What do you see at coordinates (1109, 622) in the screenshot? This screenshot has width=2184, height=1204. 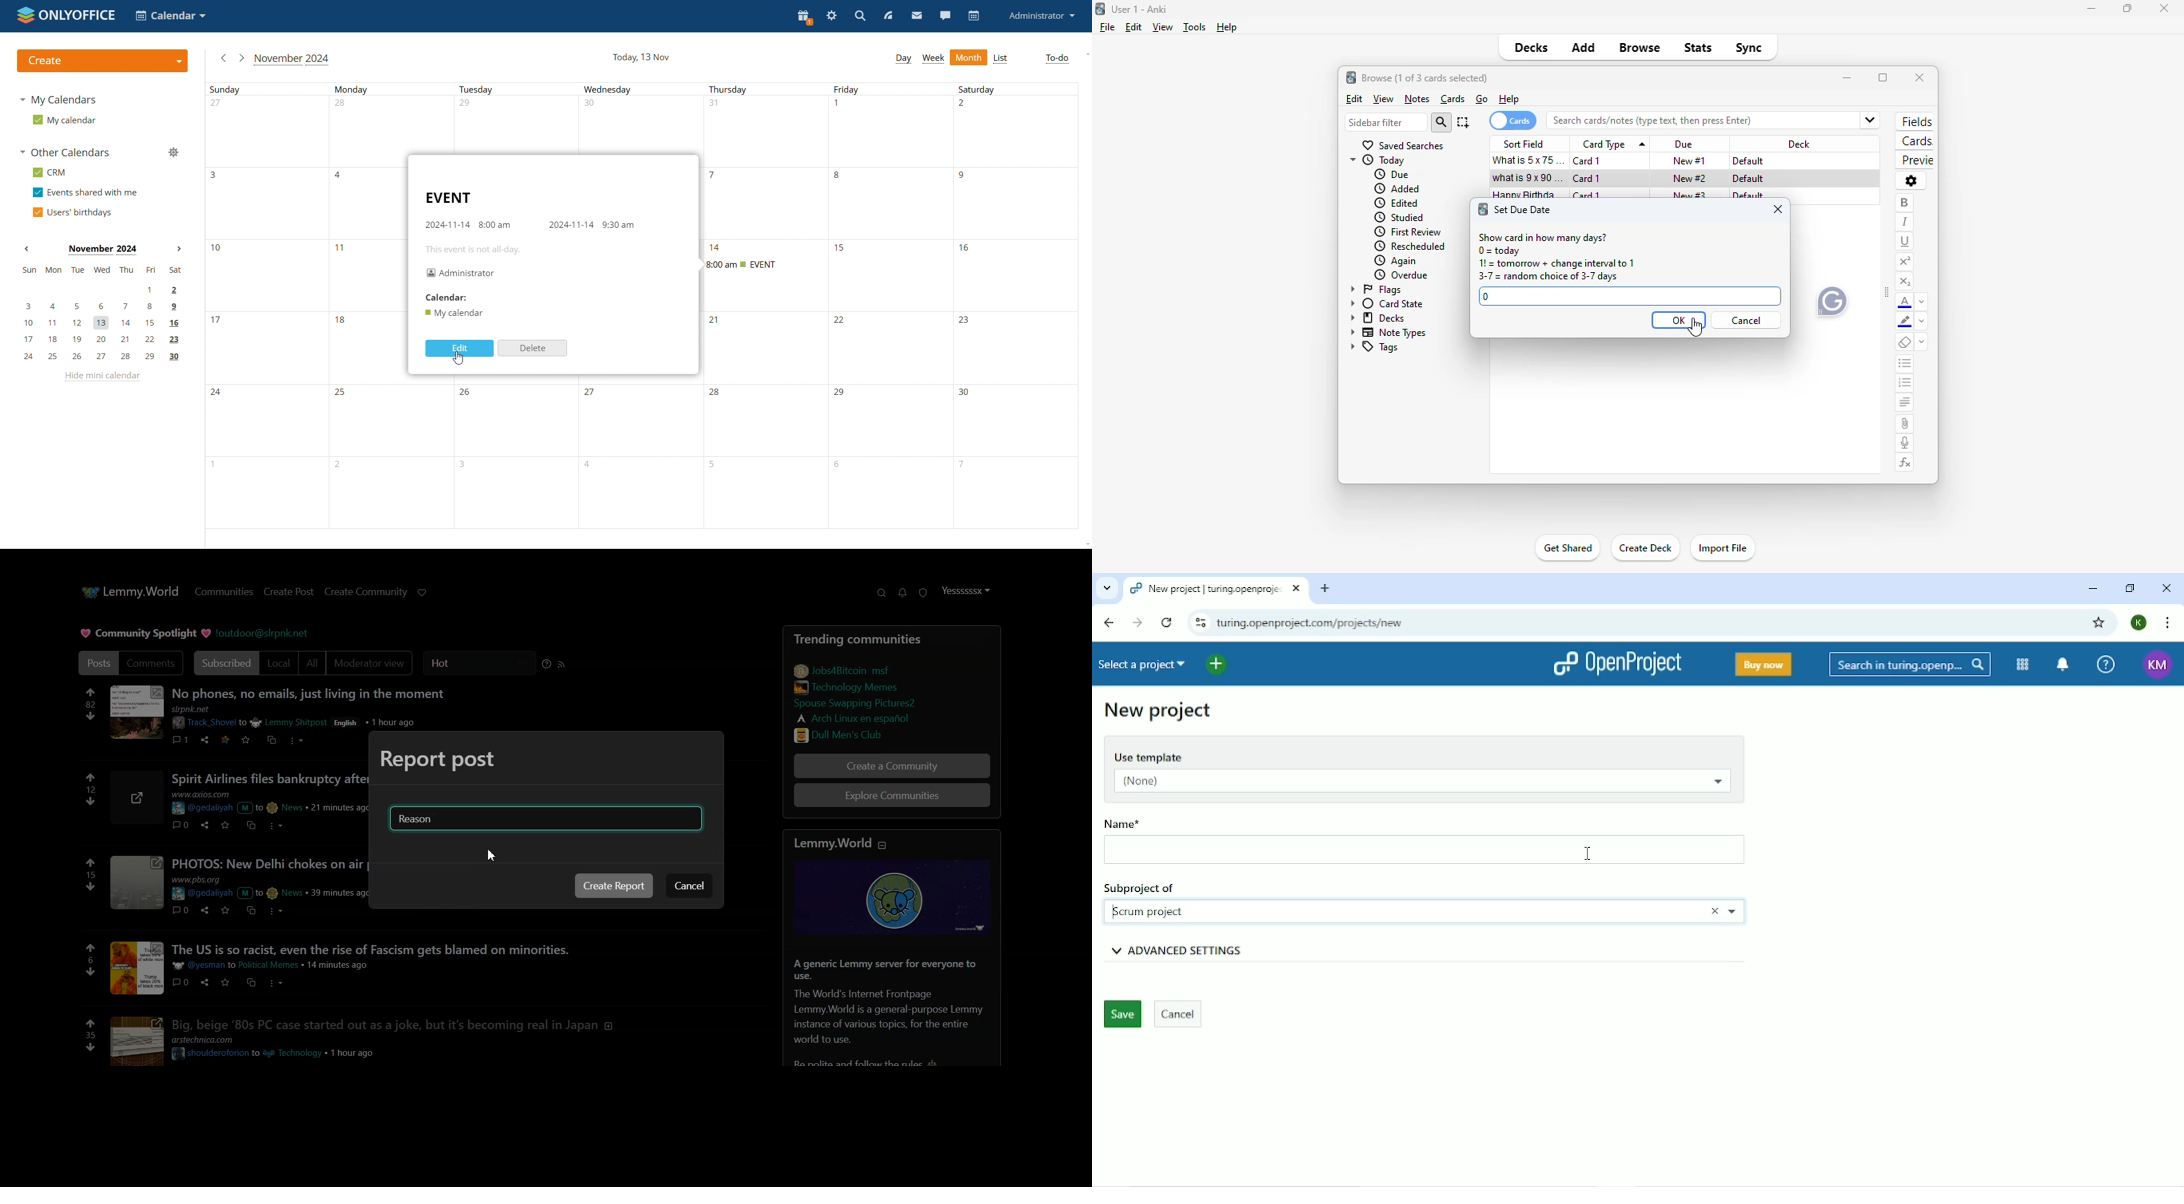 I see `Back` at bounding box center [1109, 622].